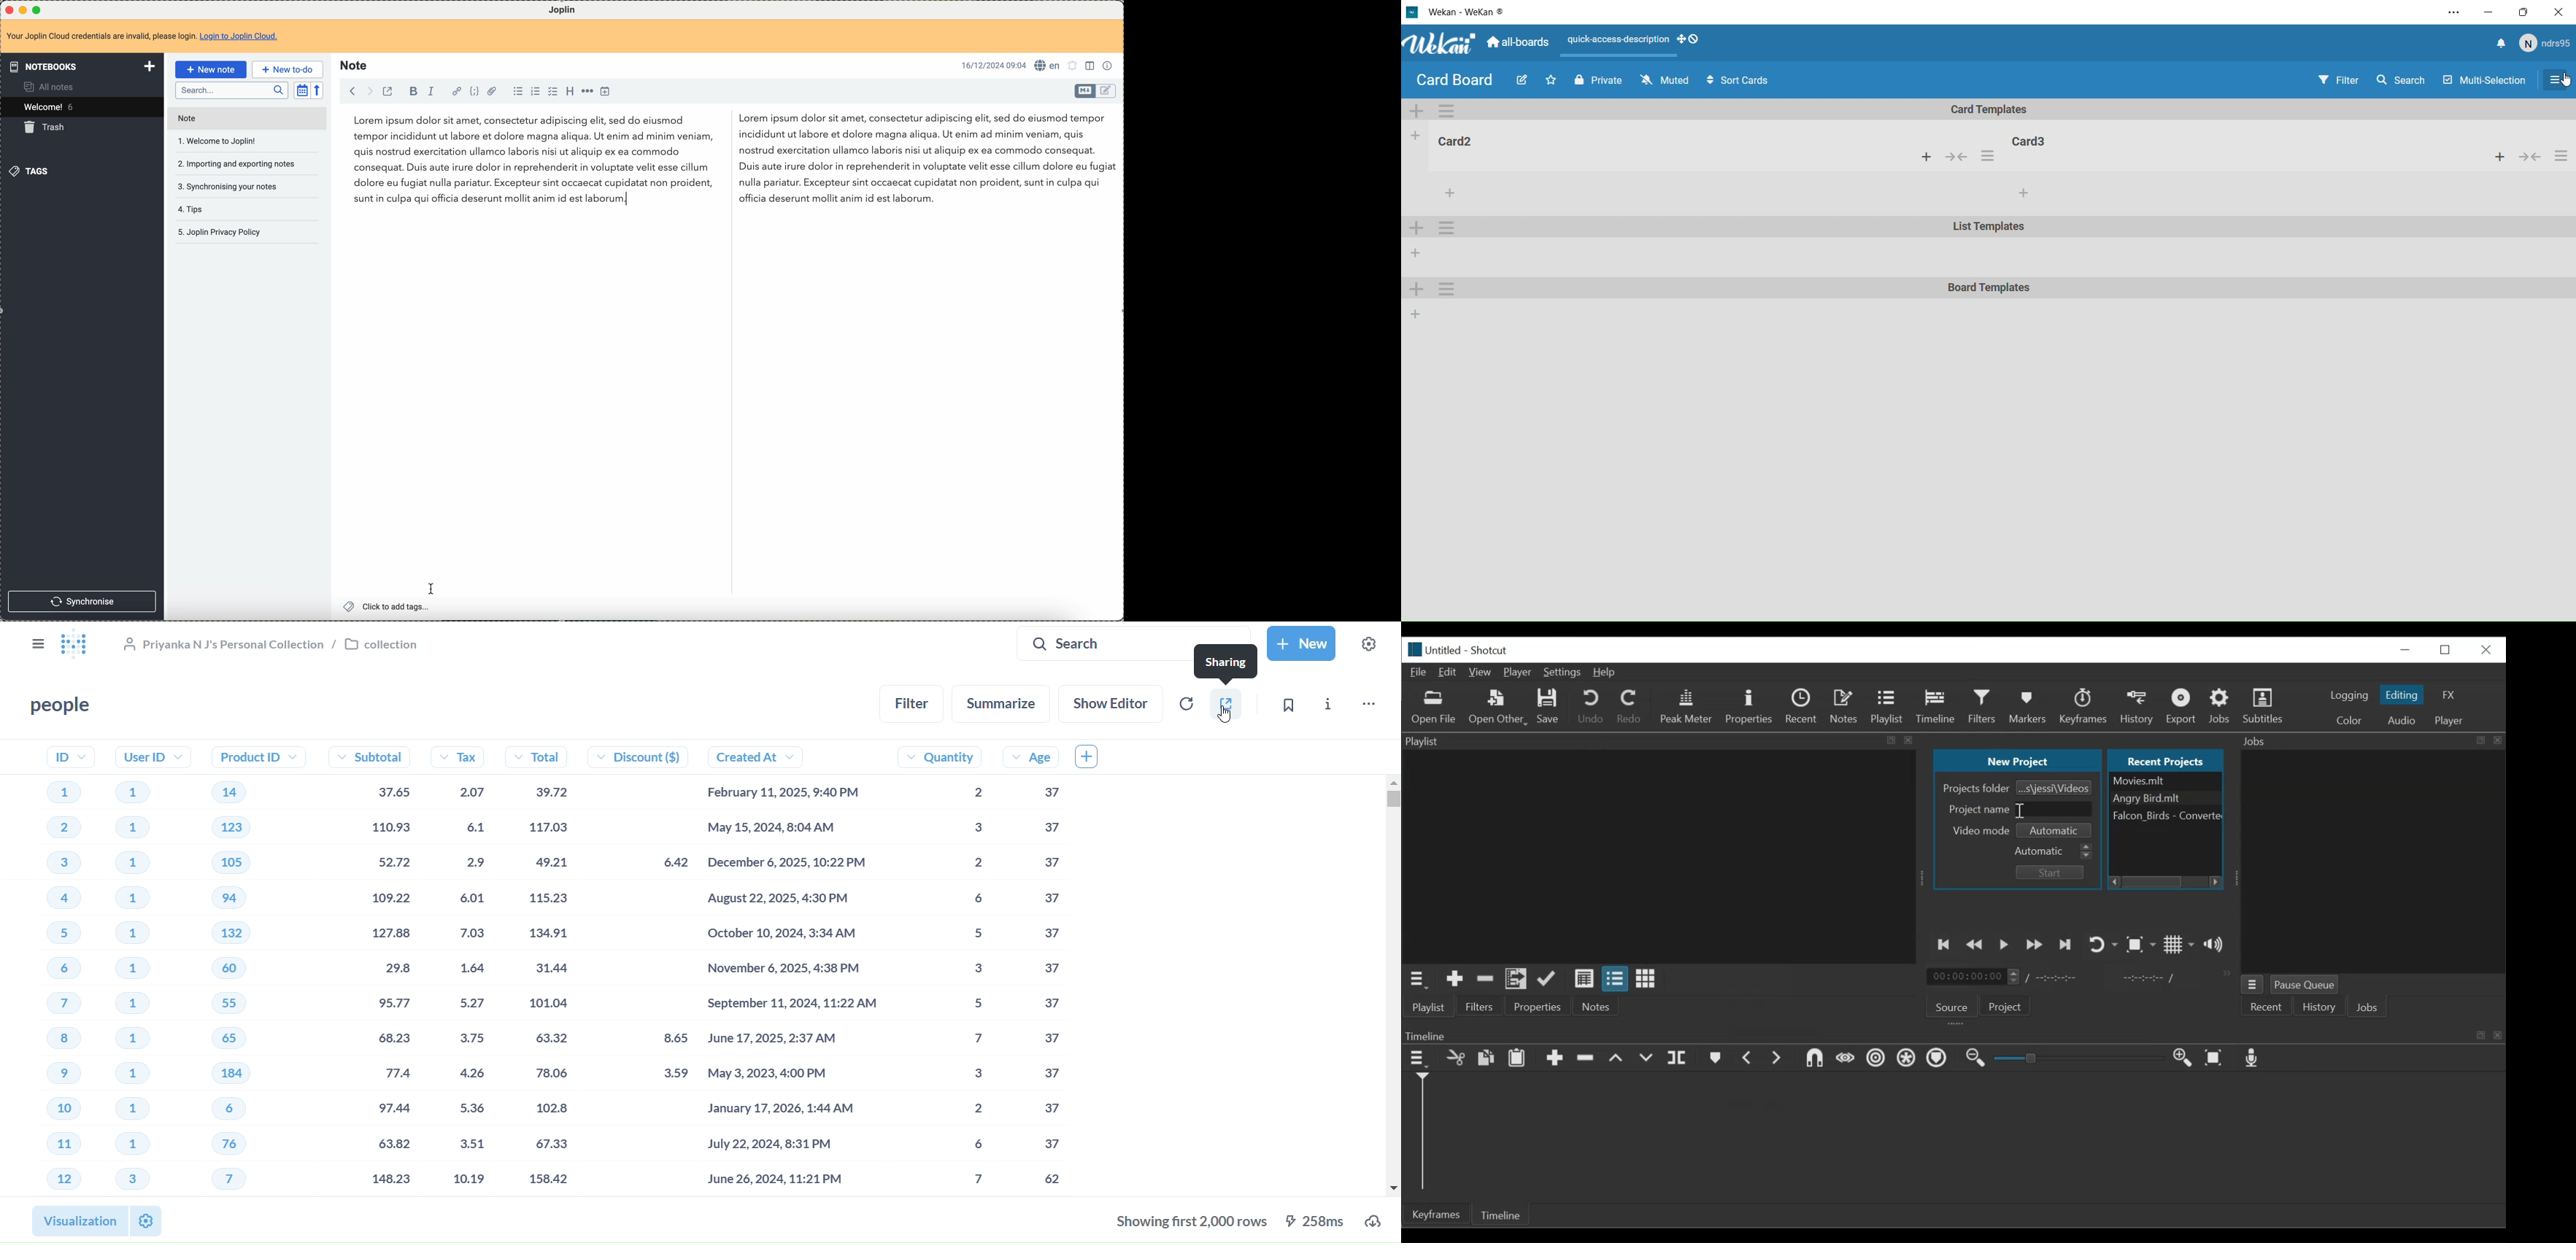 The height and width of the screenshot is (1260, 2576). Describe the element at coordinates (210, 69) in the screenshot. I see `new note` at that location.